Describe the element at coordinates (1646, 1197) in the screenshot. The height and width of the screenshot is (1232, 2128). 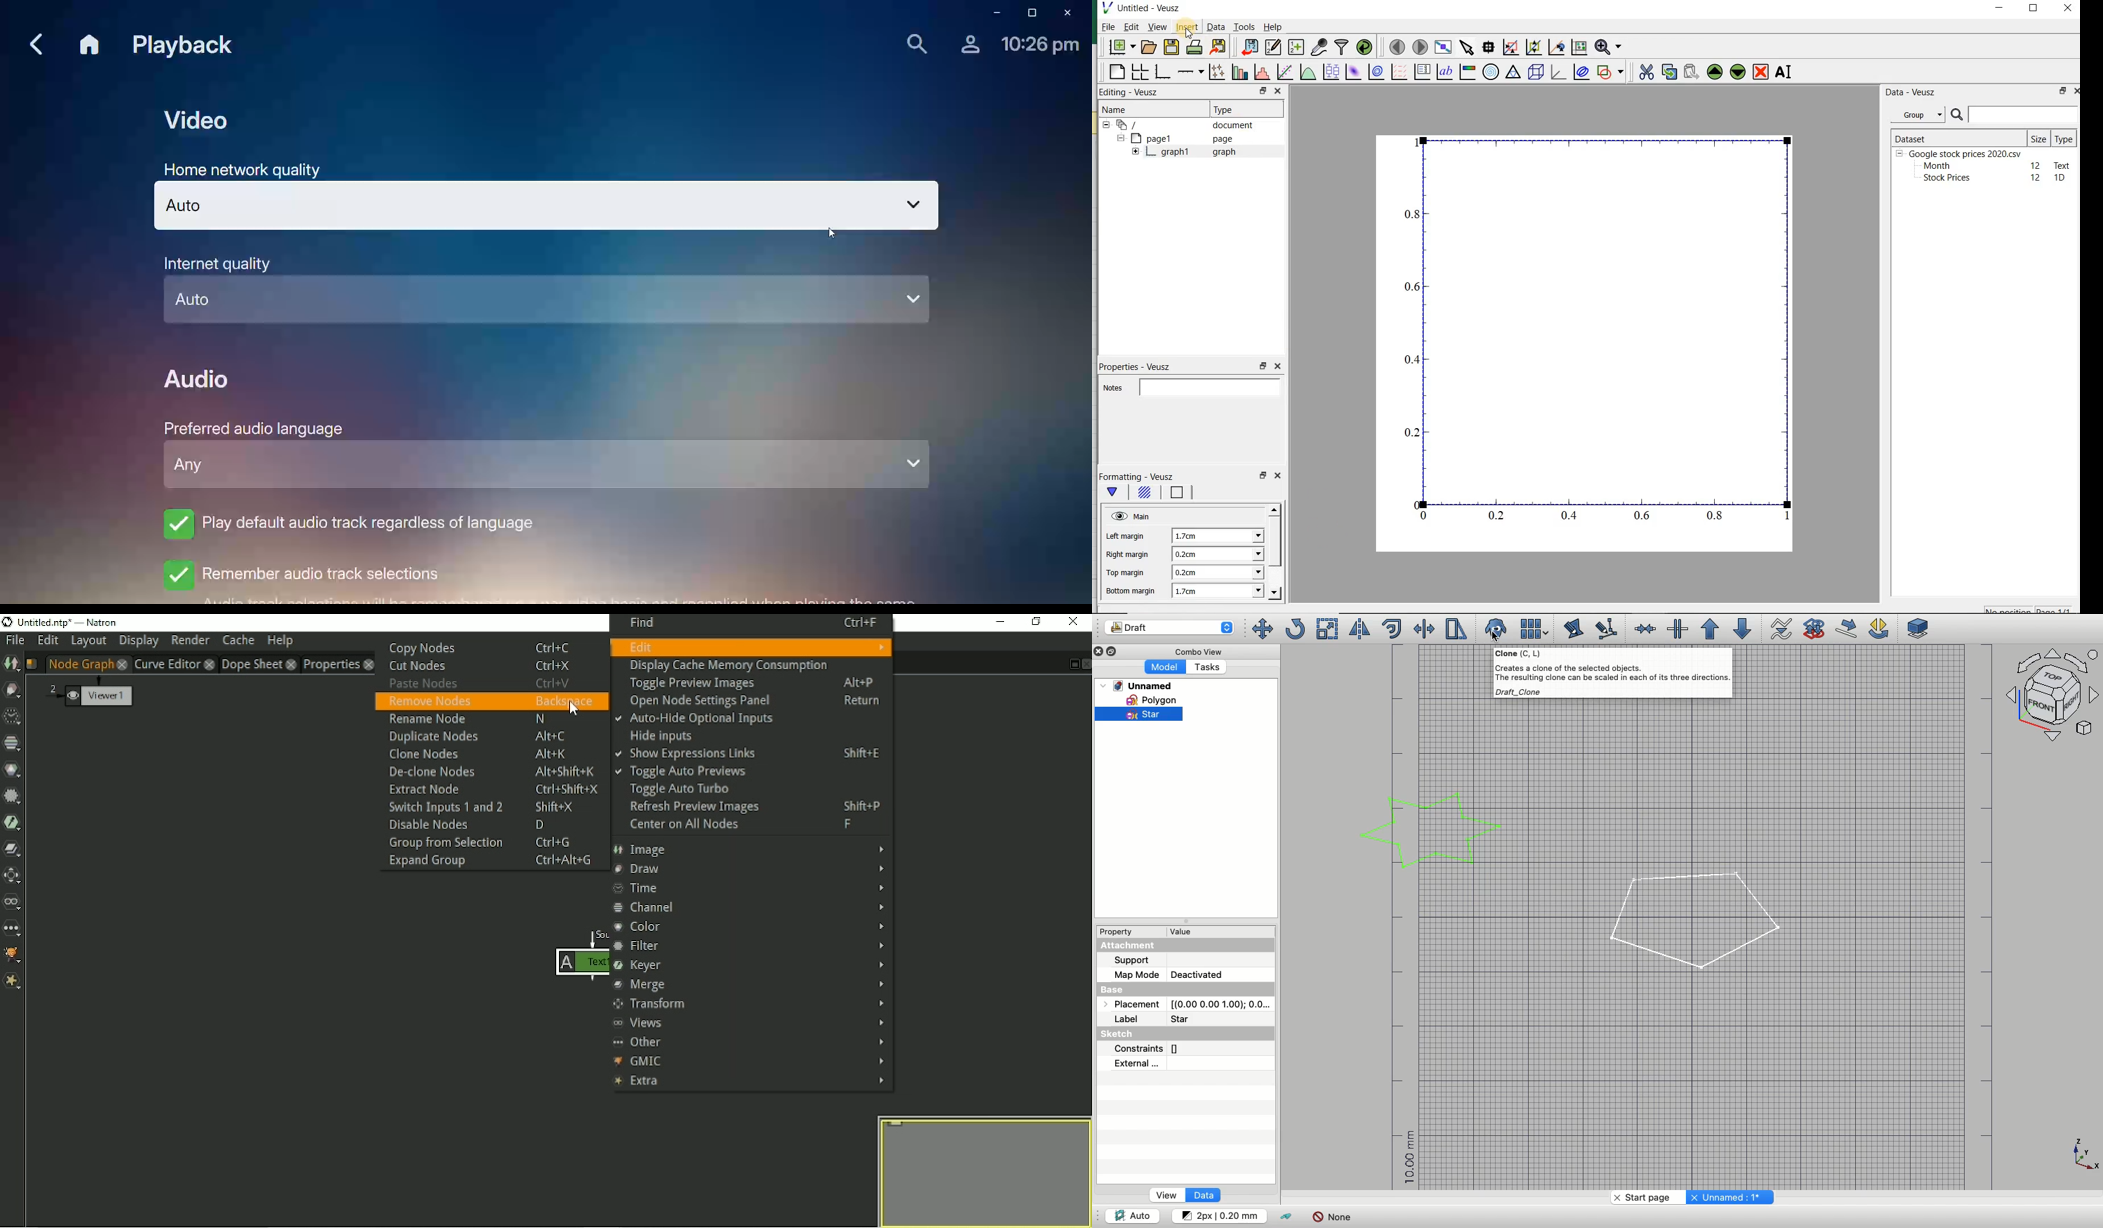
I see `Start page` at that location.